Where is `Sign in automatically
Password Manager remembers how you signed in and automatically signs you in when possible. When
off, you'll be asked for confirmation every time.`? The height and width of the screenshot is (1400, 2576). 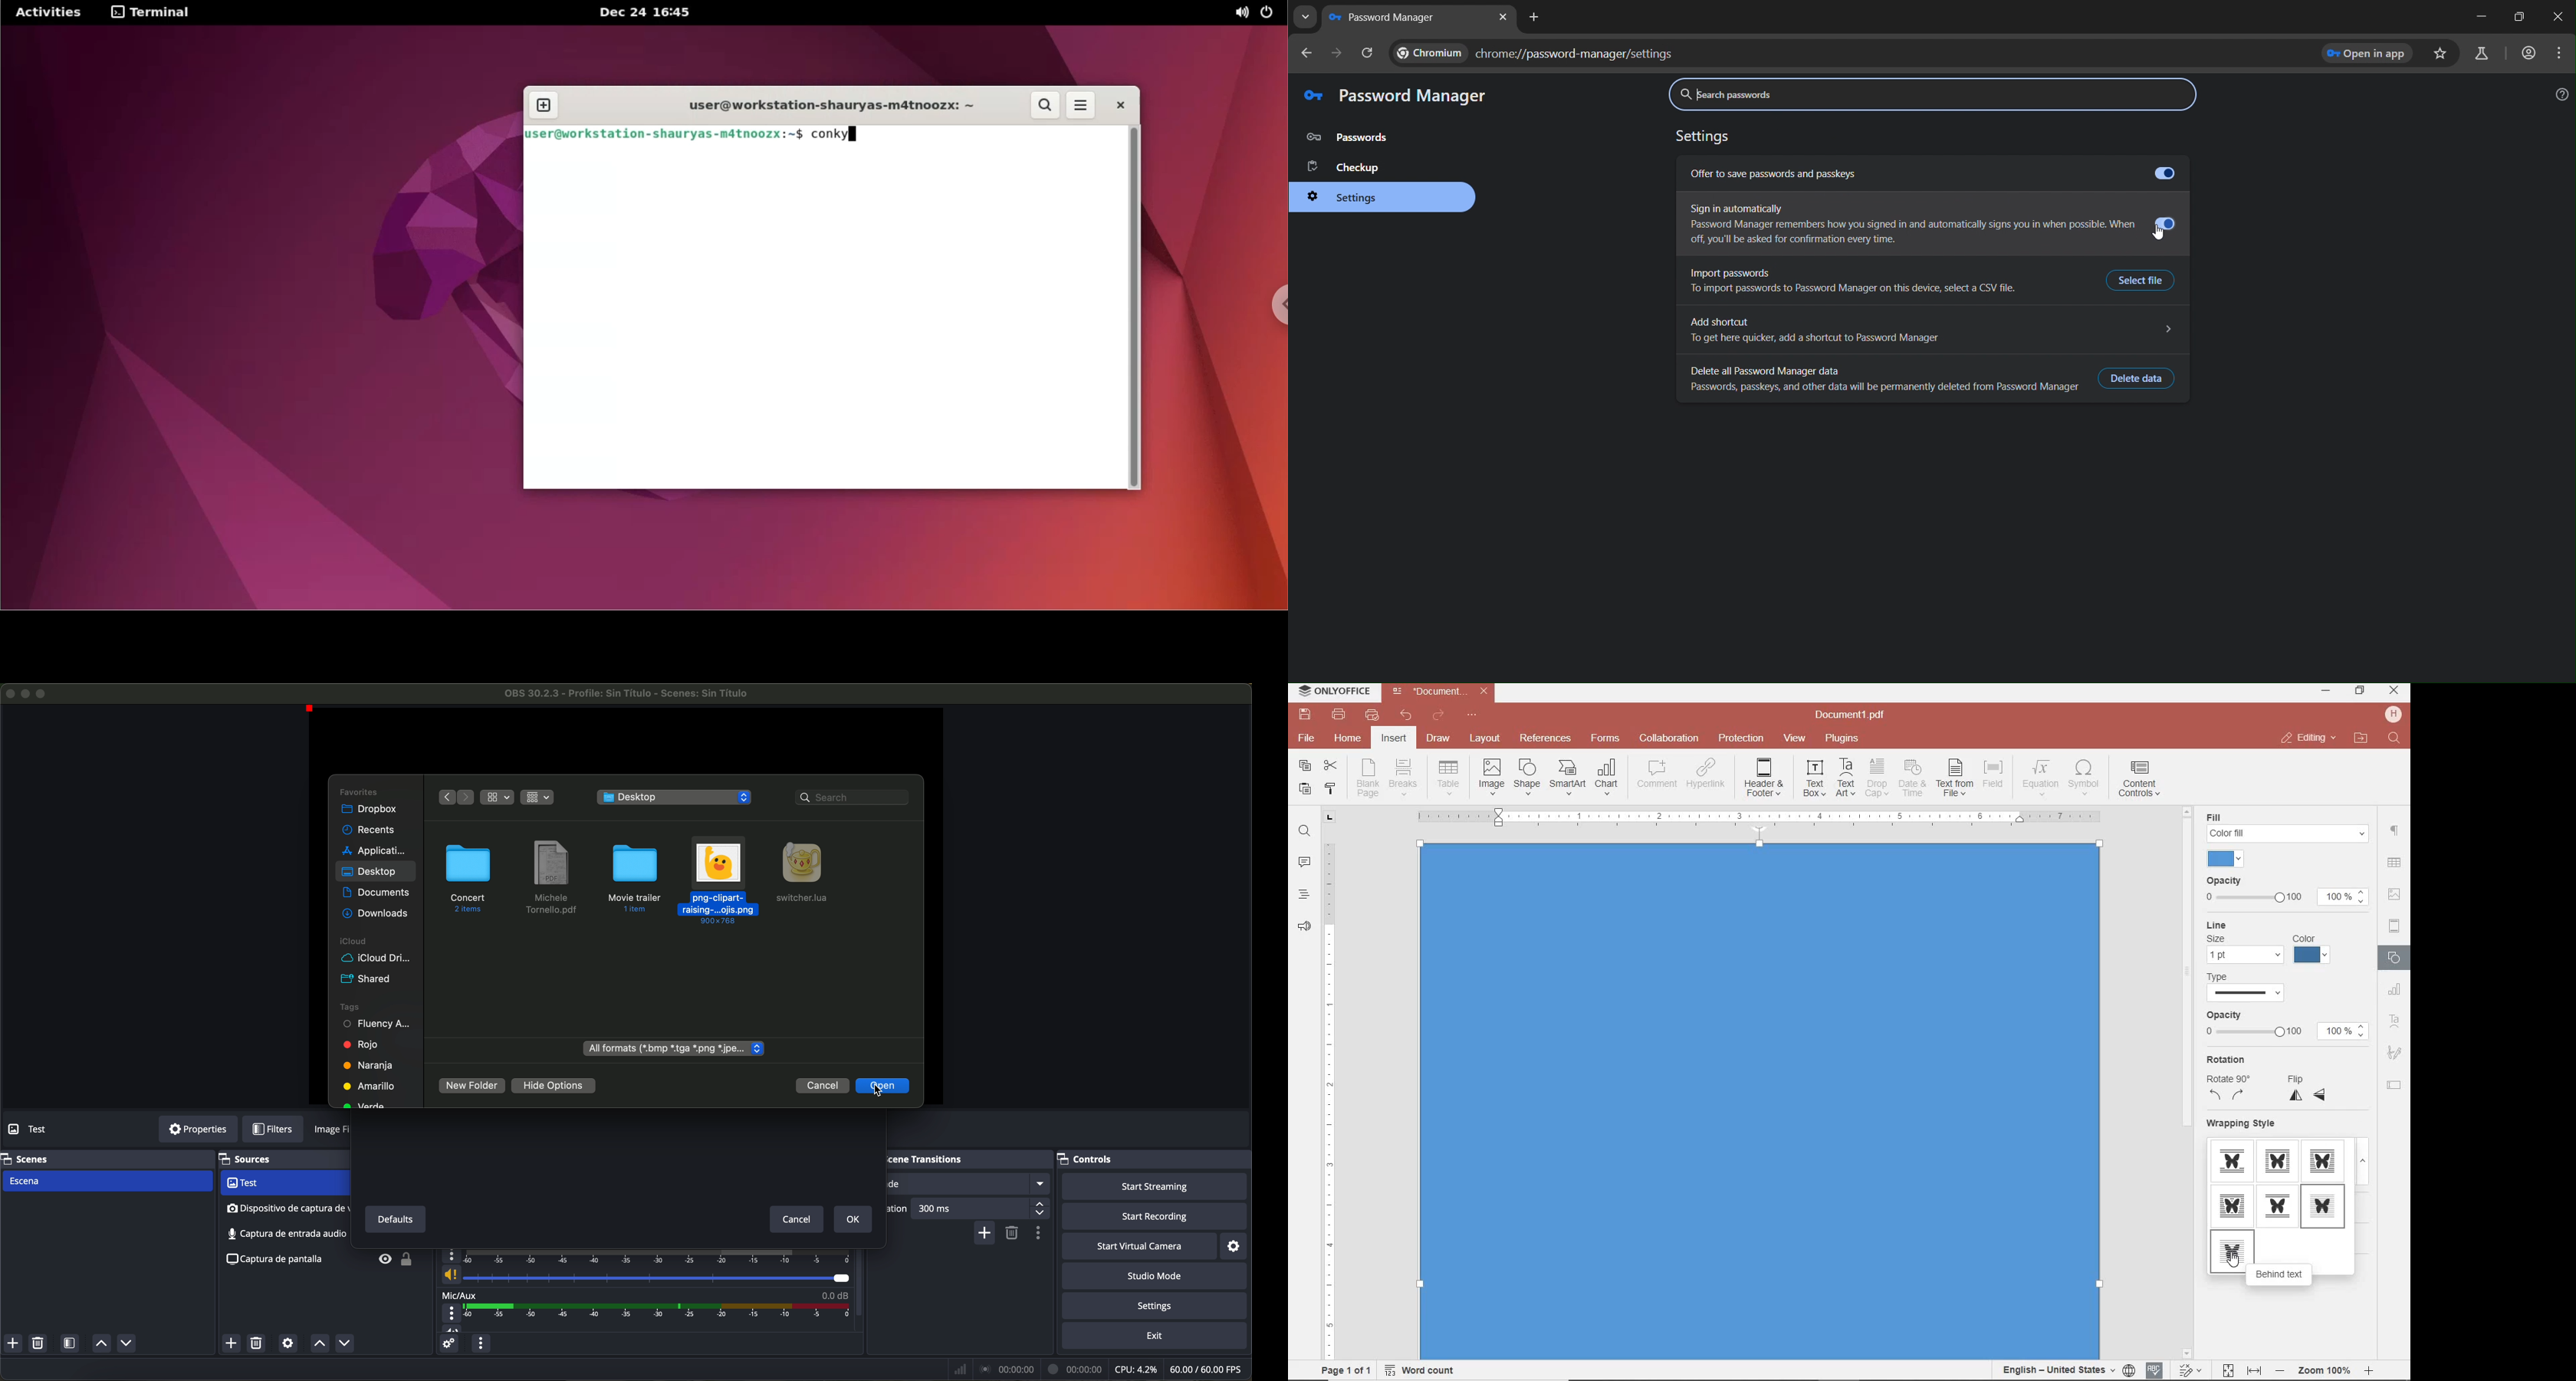 Sign in automatically
Password Manager remembers how you signed in and automatically signs you in when possible. When
off, you'll be asked for confirmation every time. is located at coordinates (1932, 226).